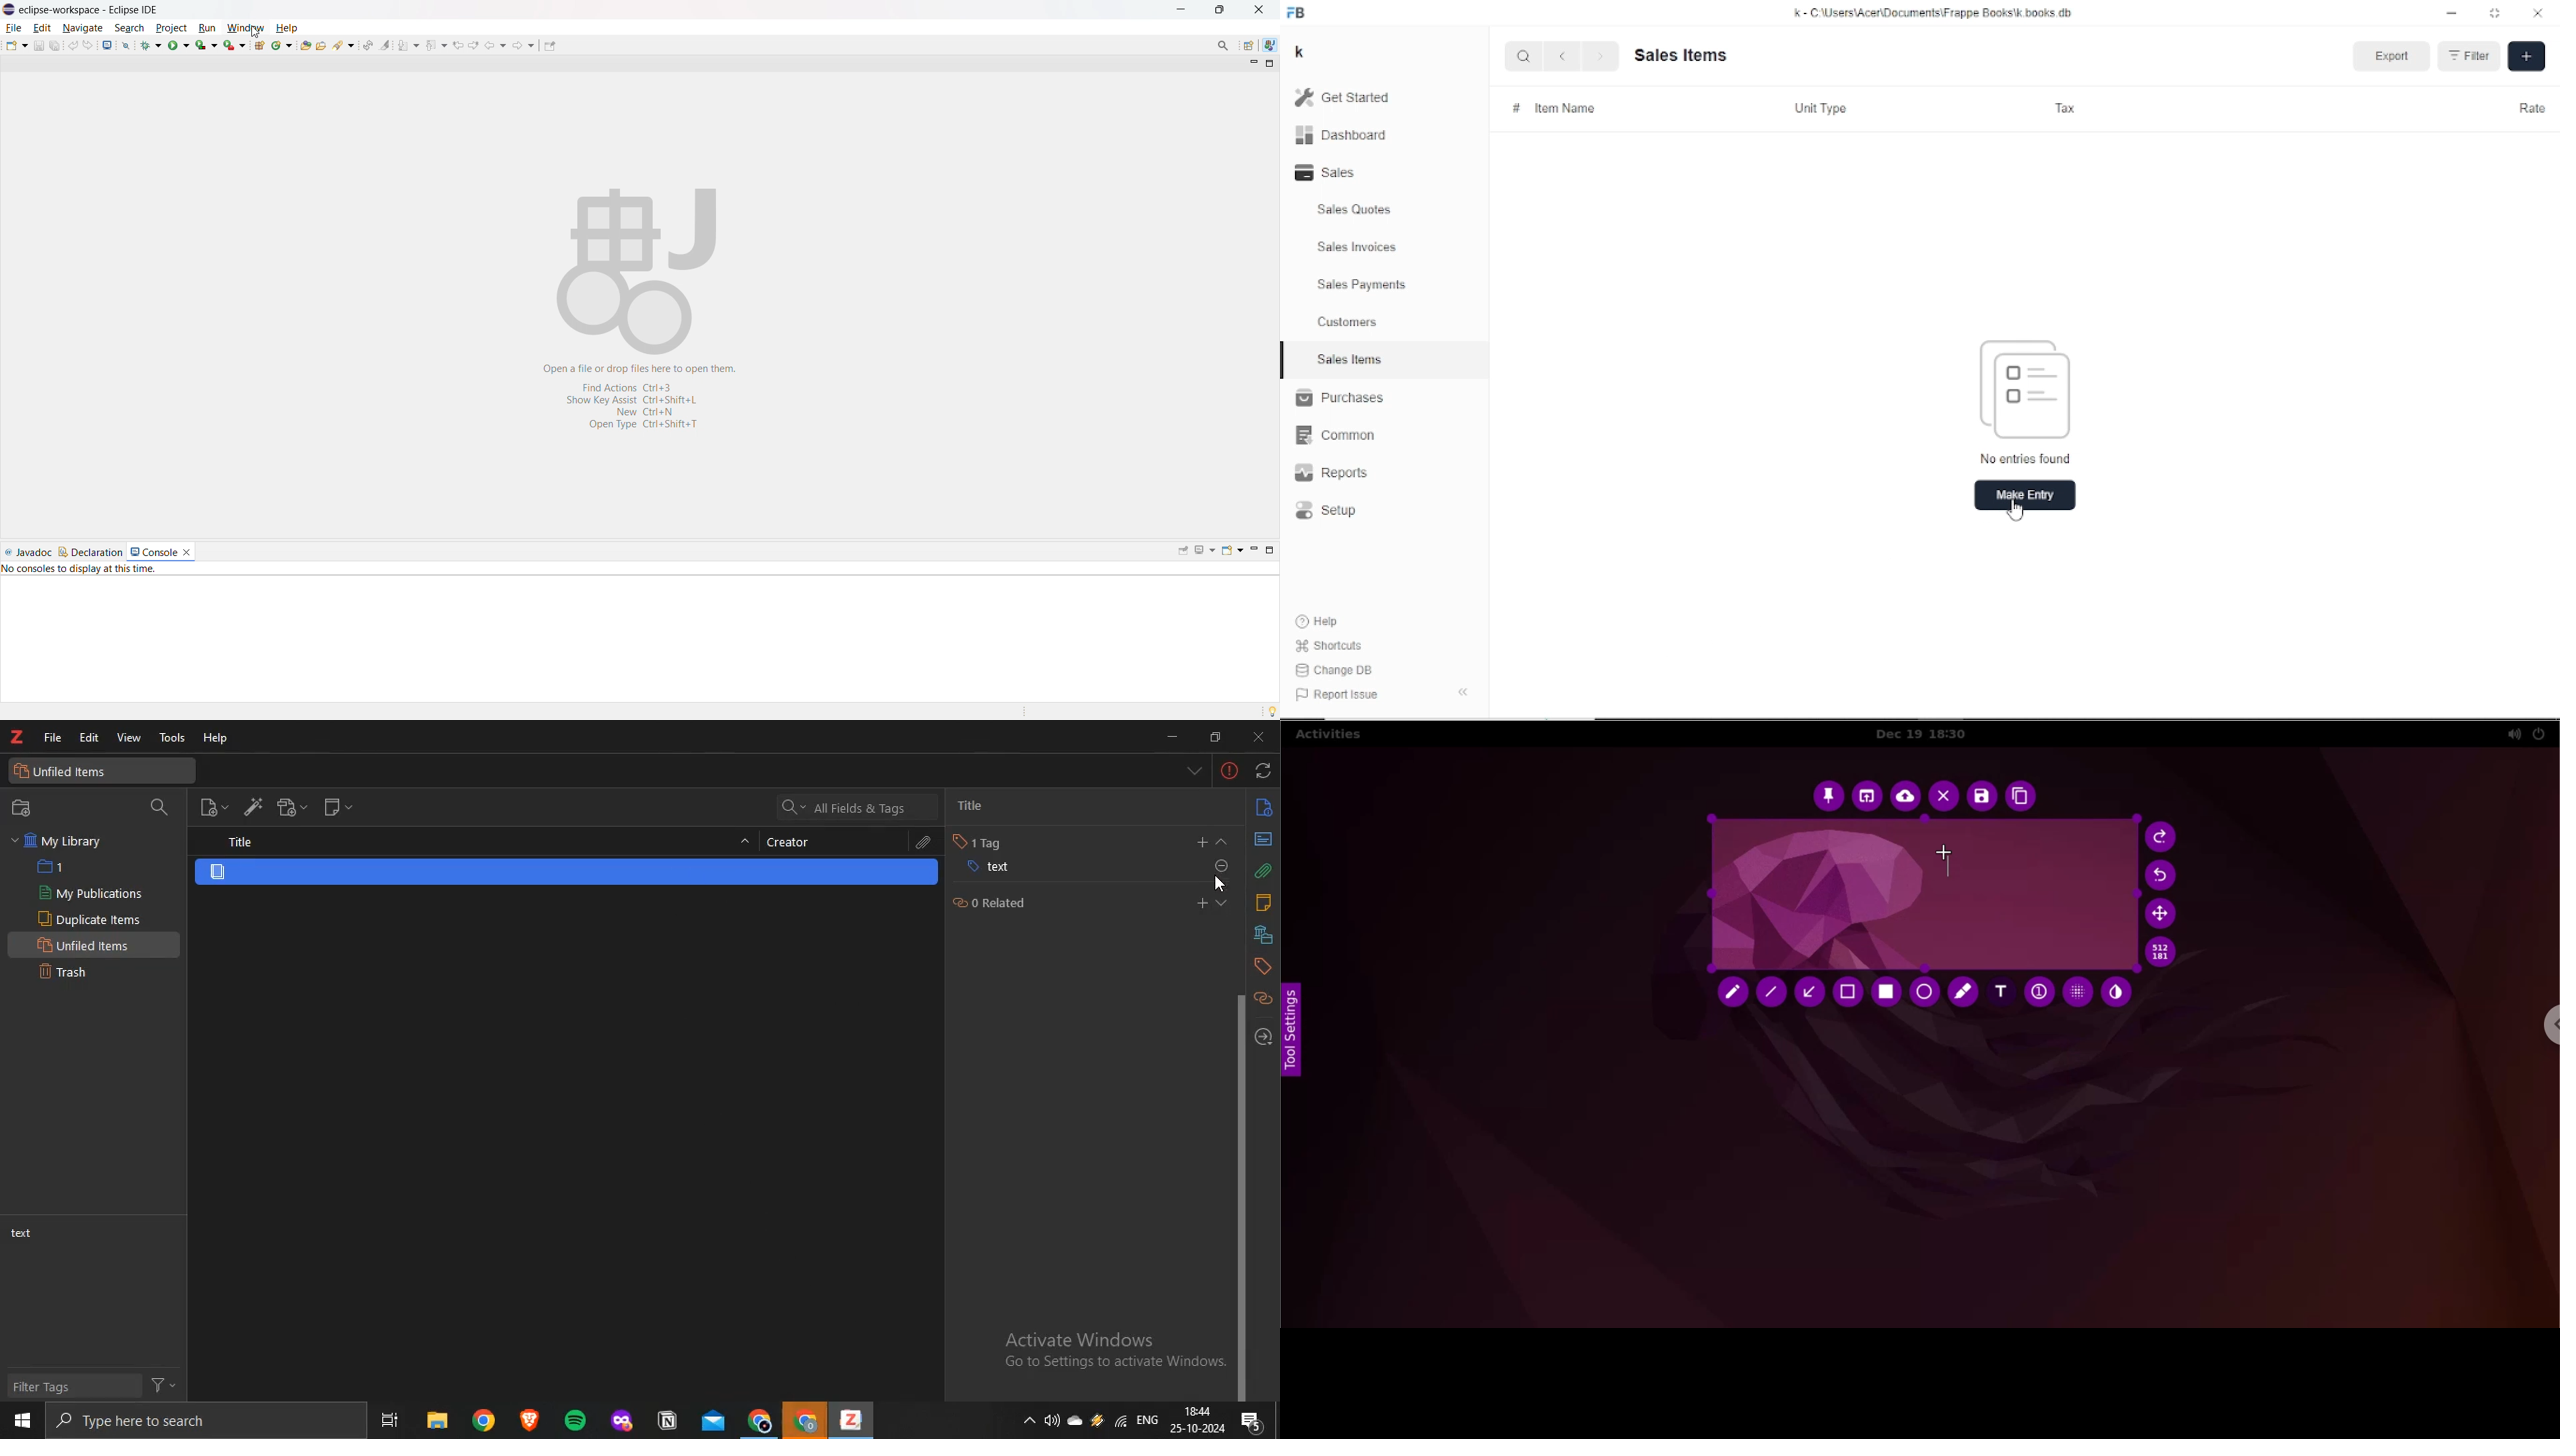 Image resolution: width=2576 pixels, height=1456 pixels. I want to click on Sales Items, so click(1350, 359).